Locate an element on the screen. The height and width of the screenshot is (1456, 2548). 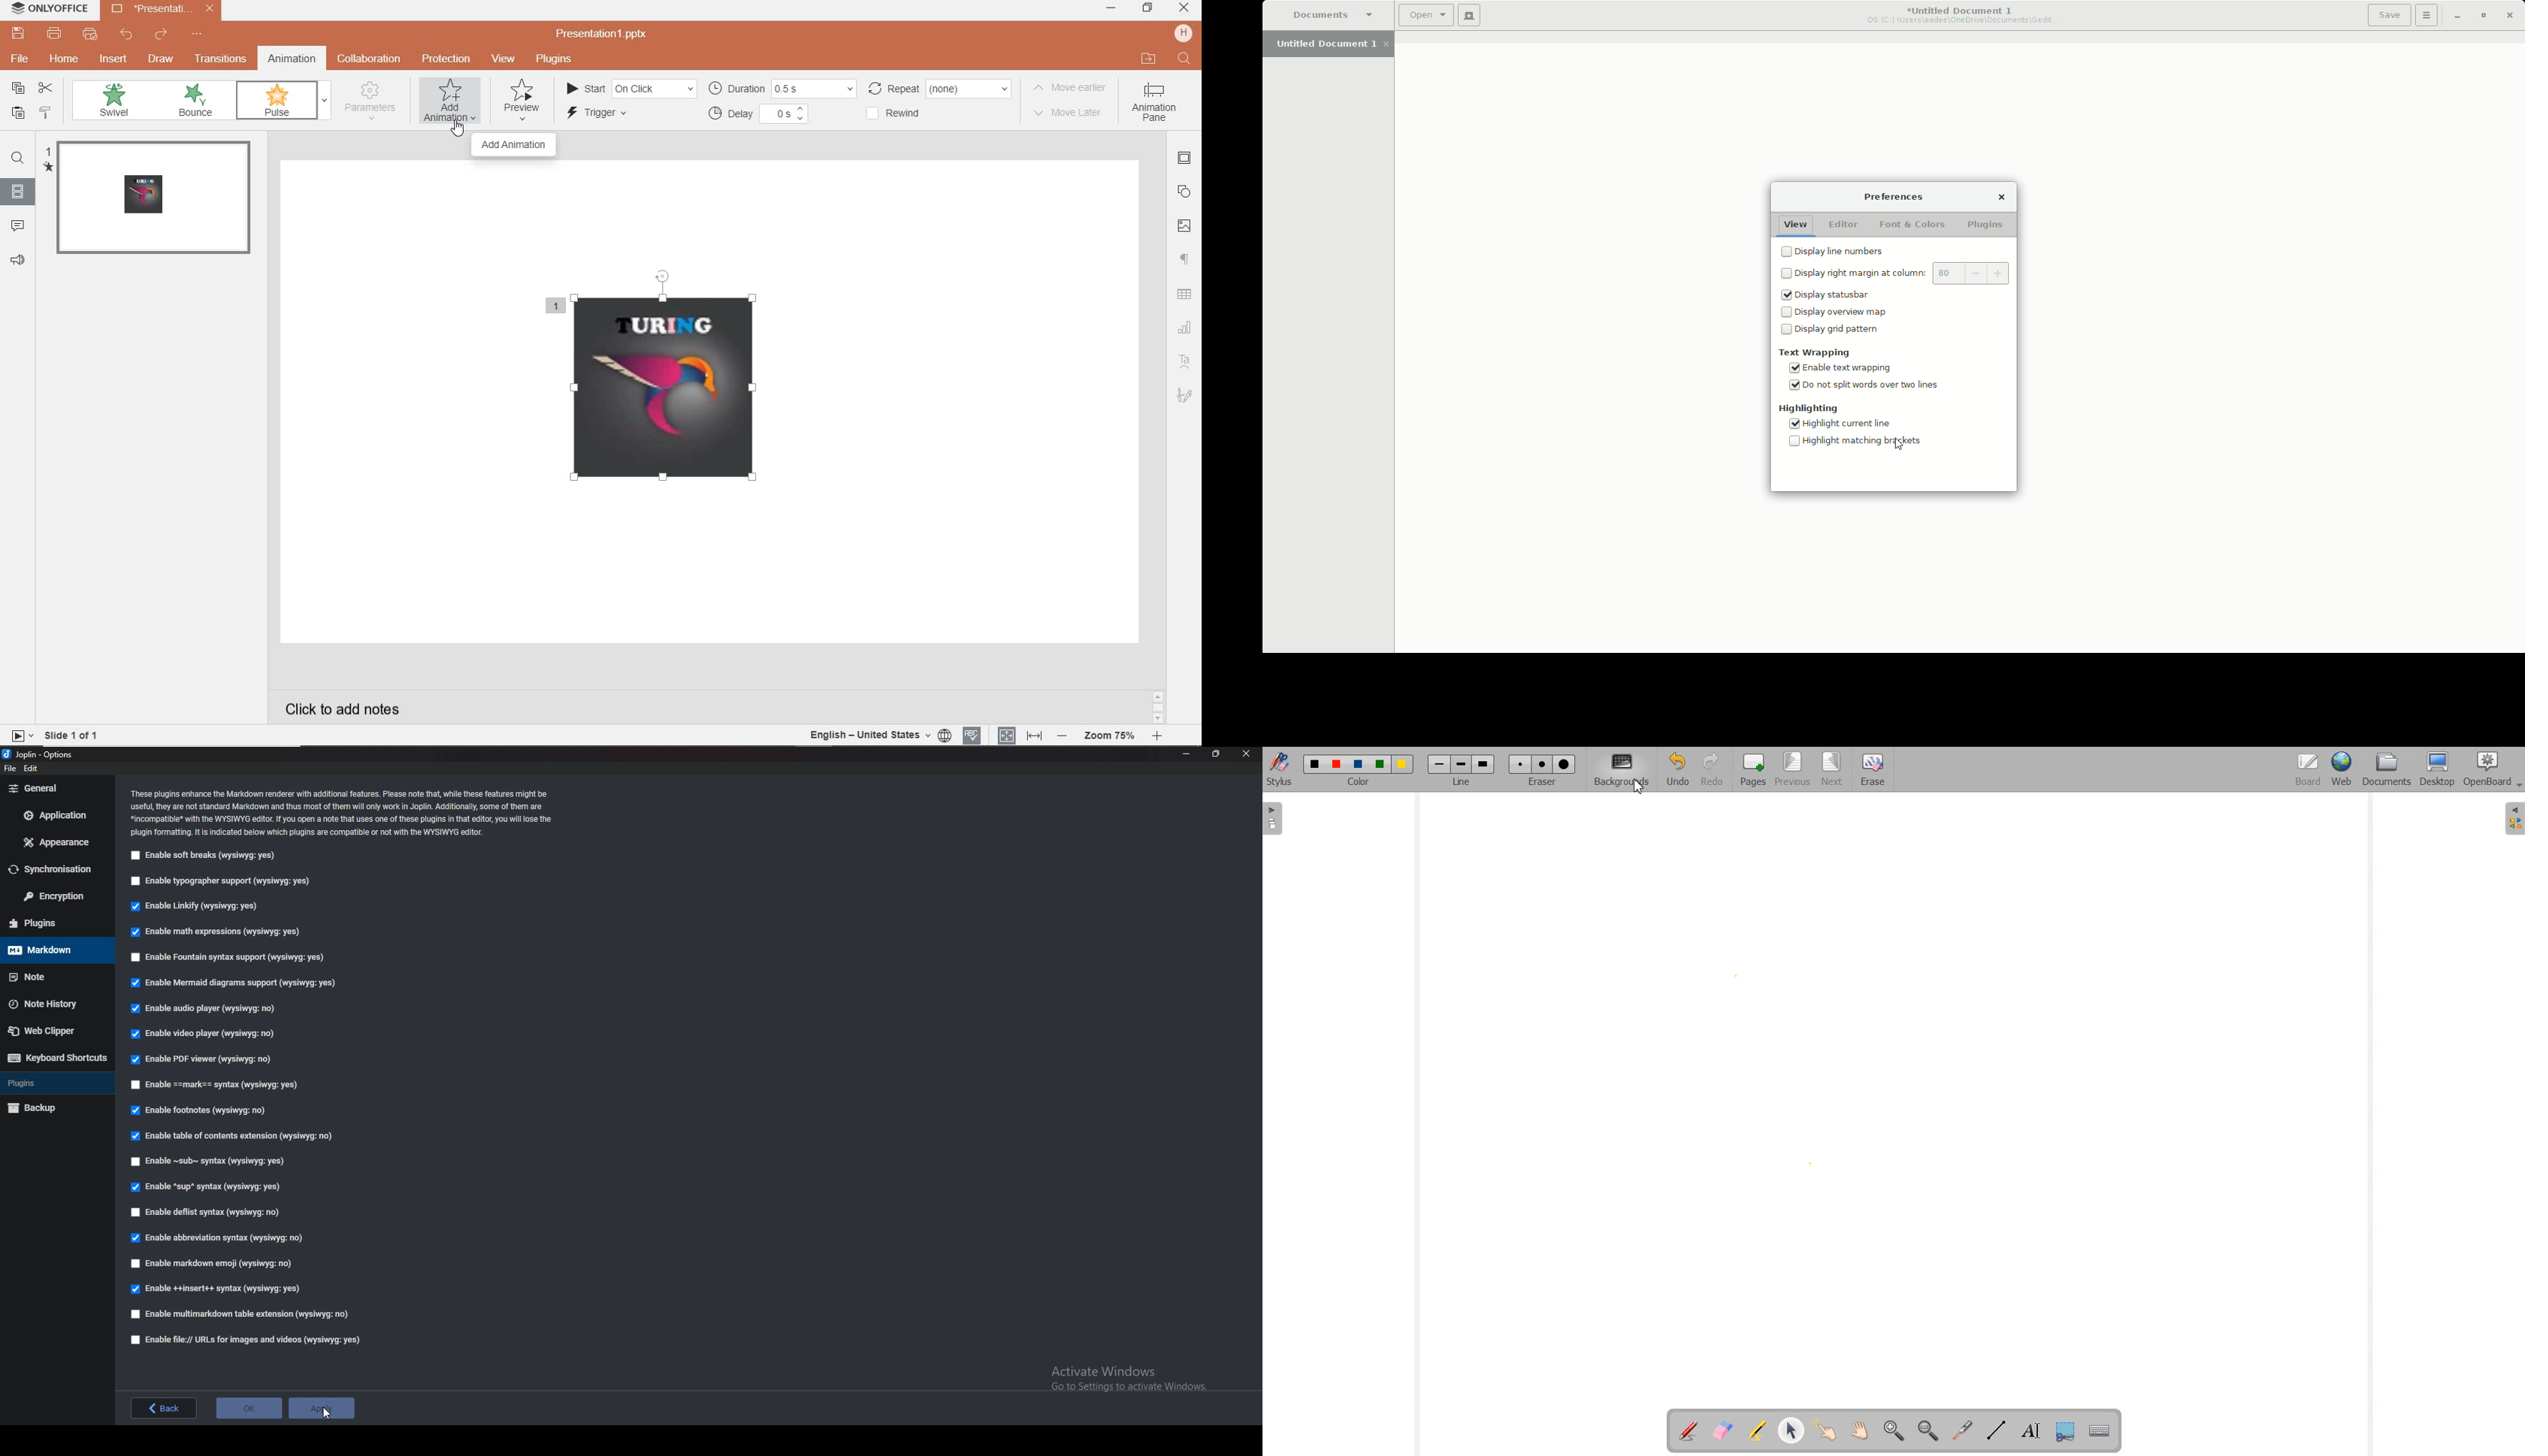
signature is located at coordinates (1185, 396).